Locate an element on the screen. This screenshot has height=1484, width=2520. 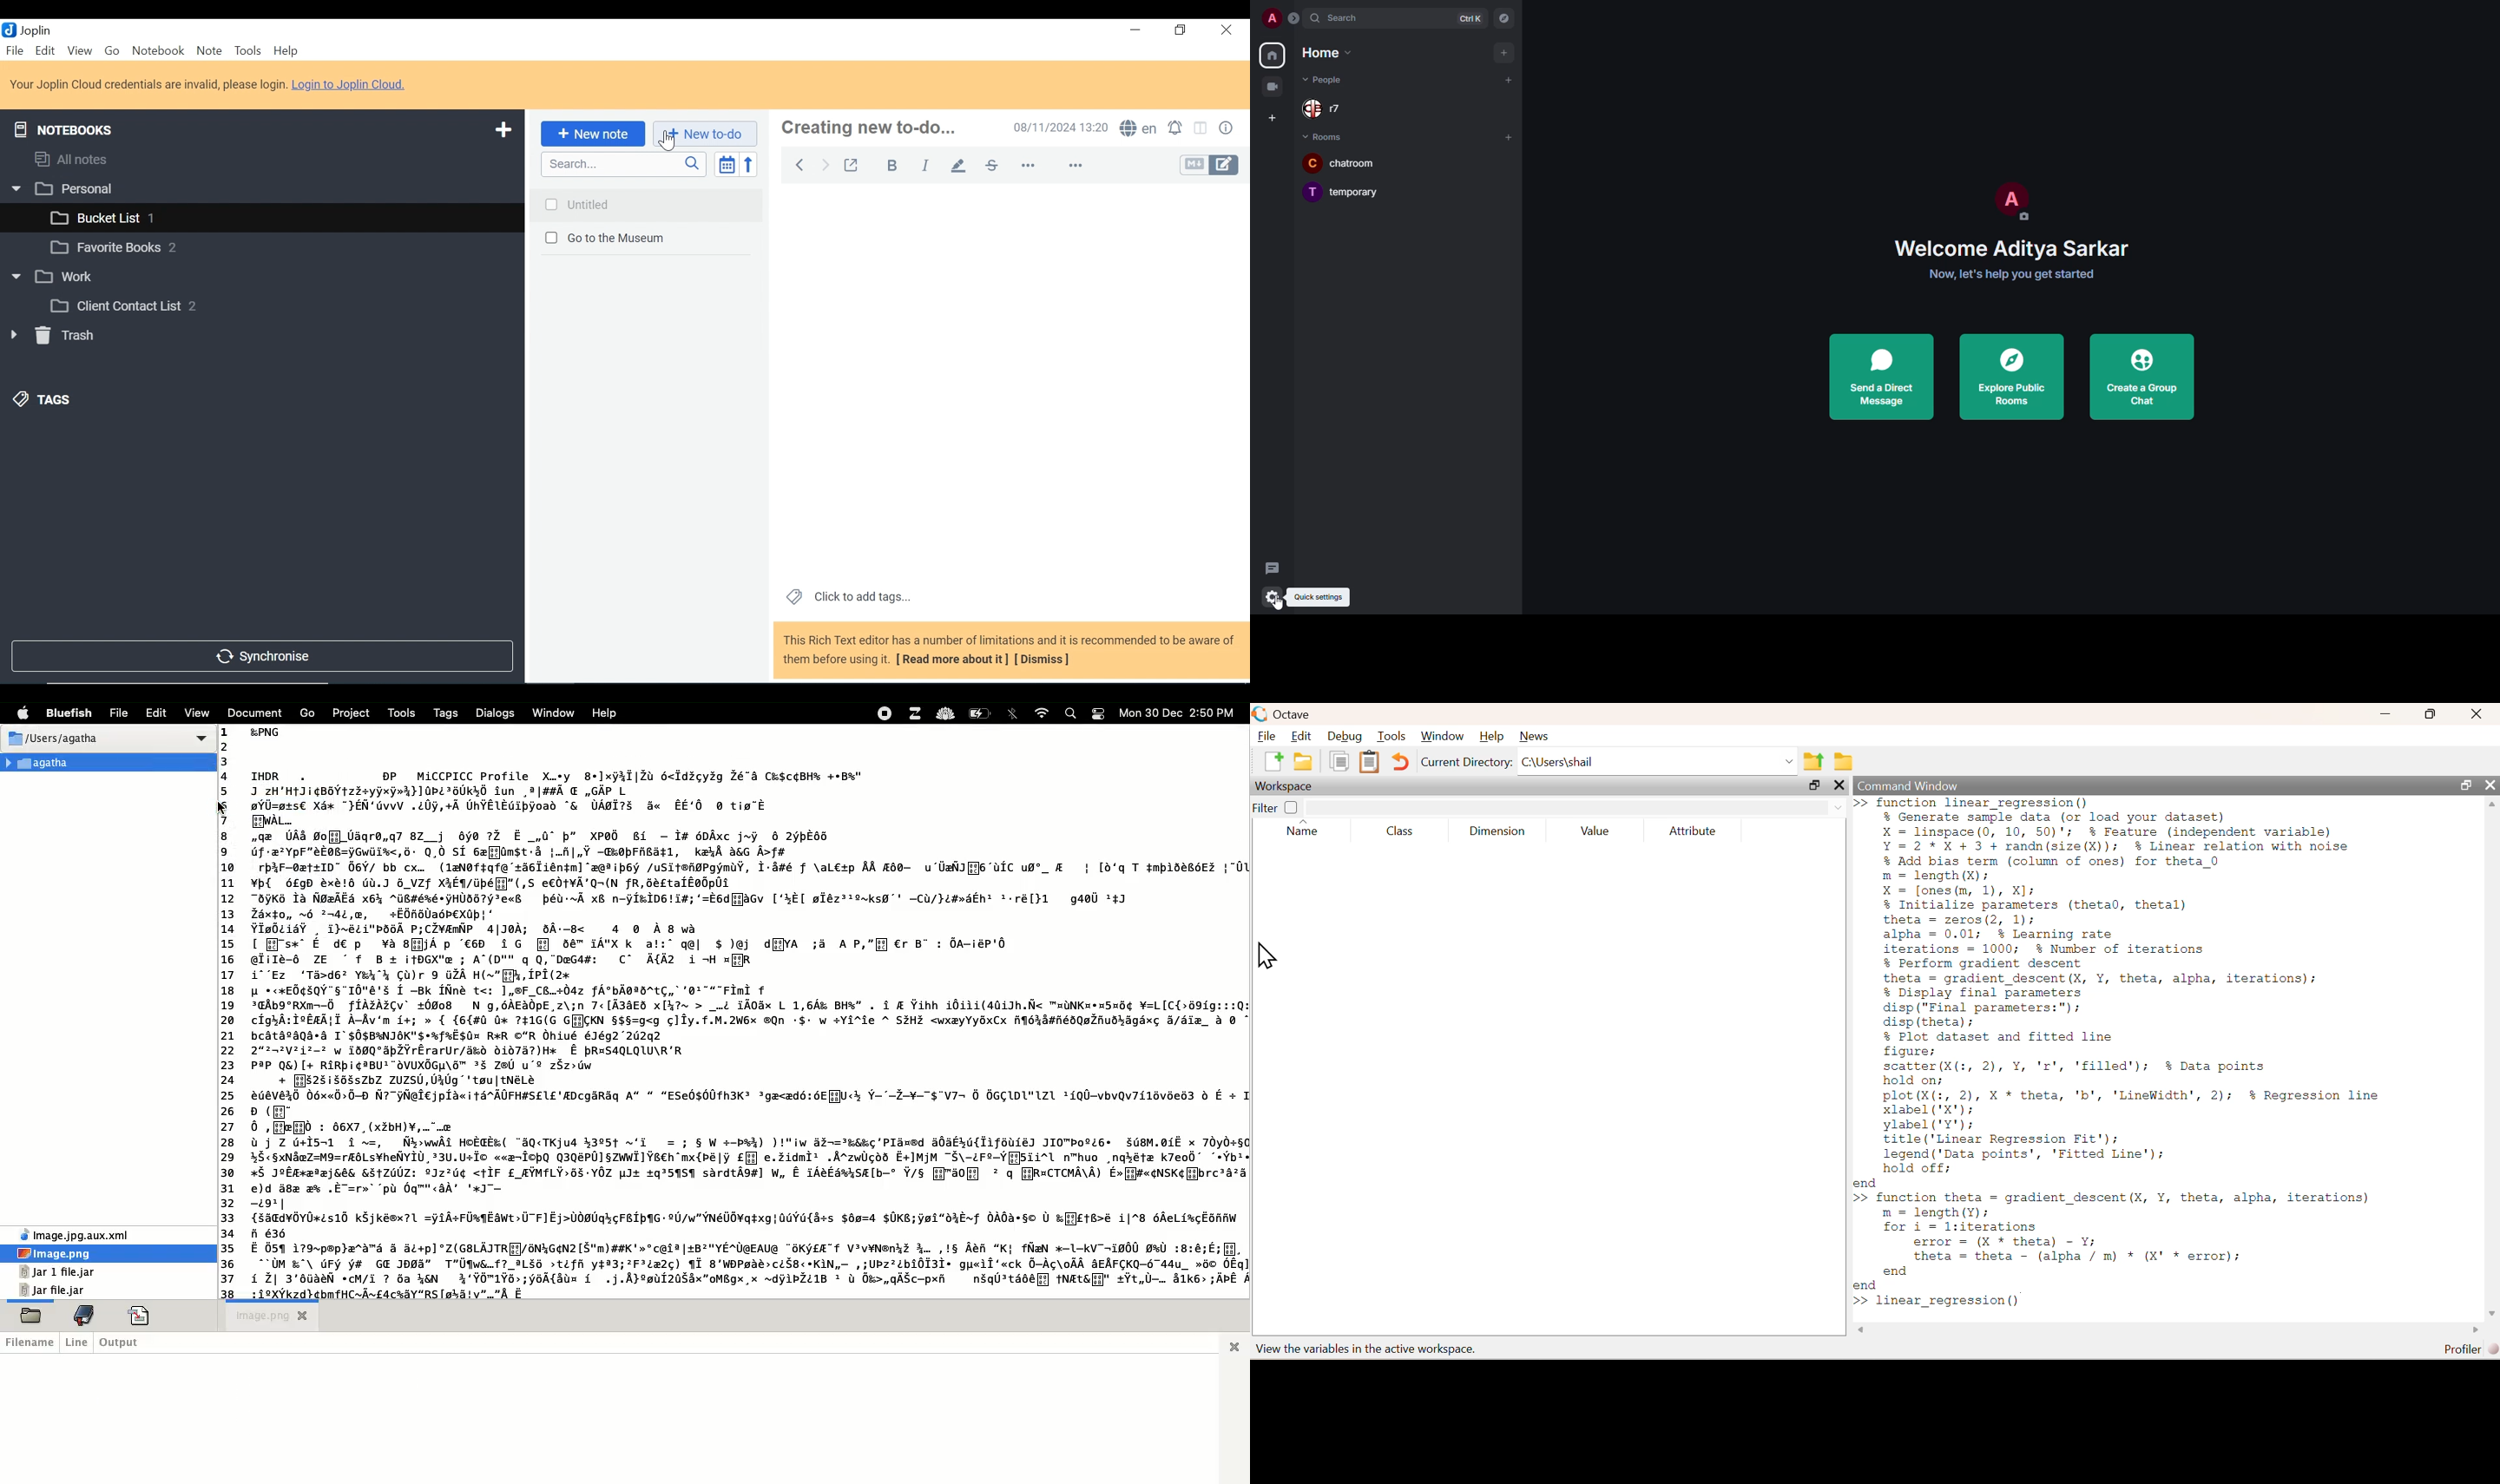
Edit is located at coordinates (46, 51).